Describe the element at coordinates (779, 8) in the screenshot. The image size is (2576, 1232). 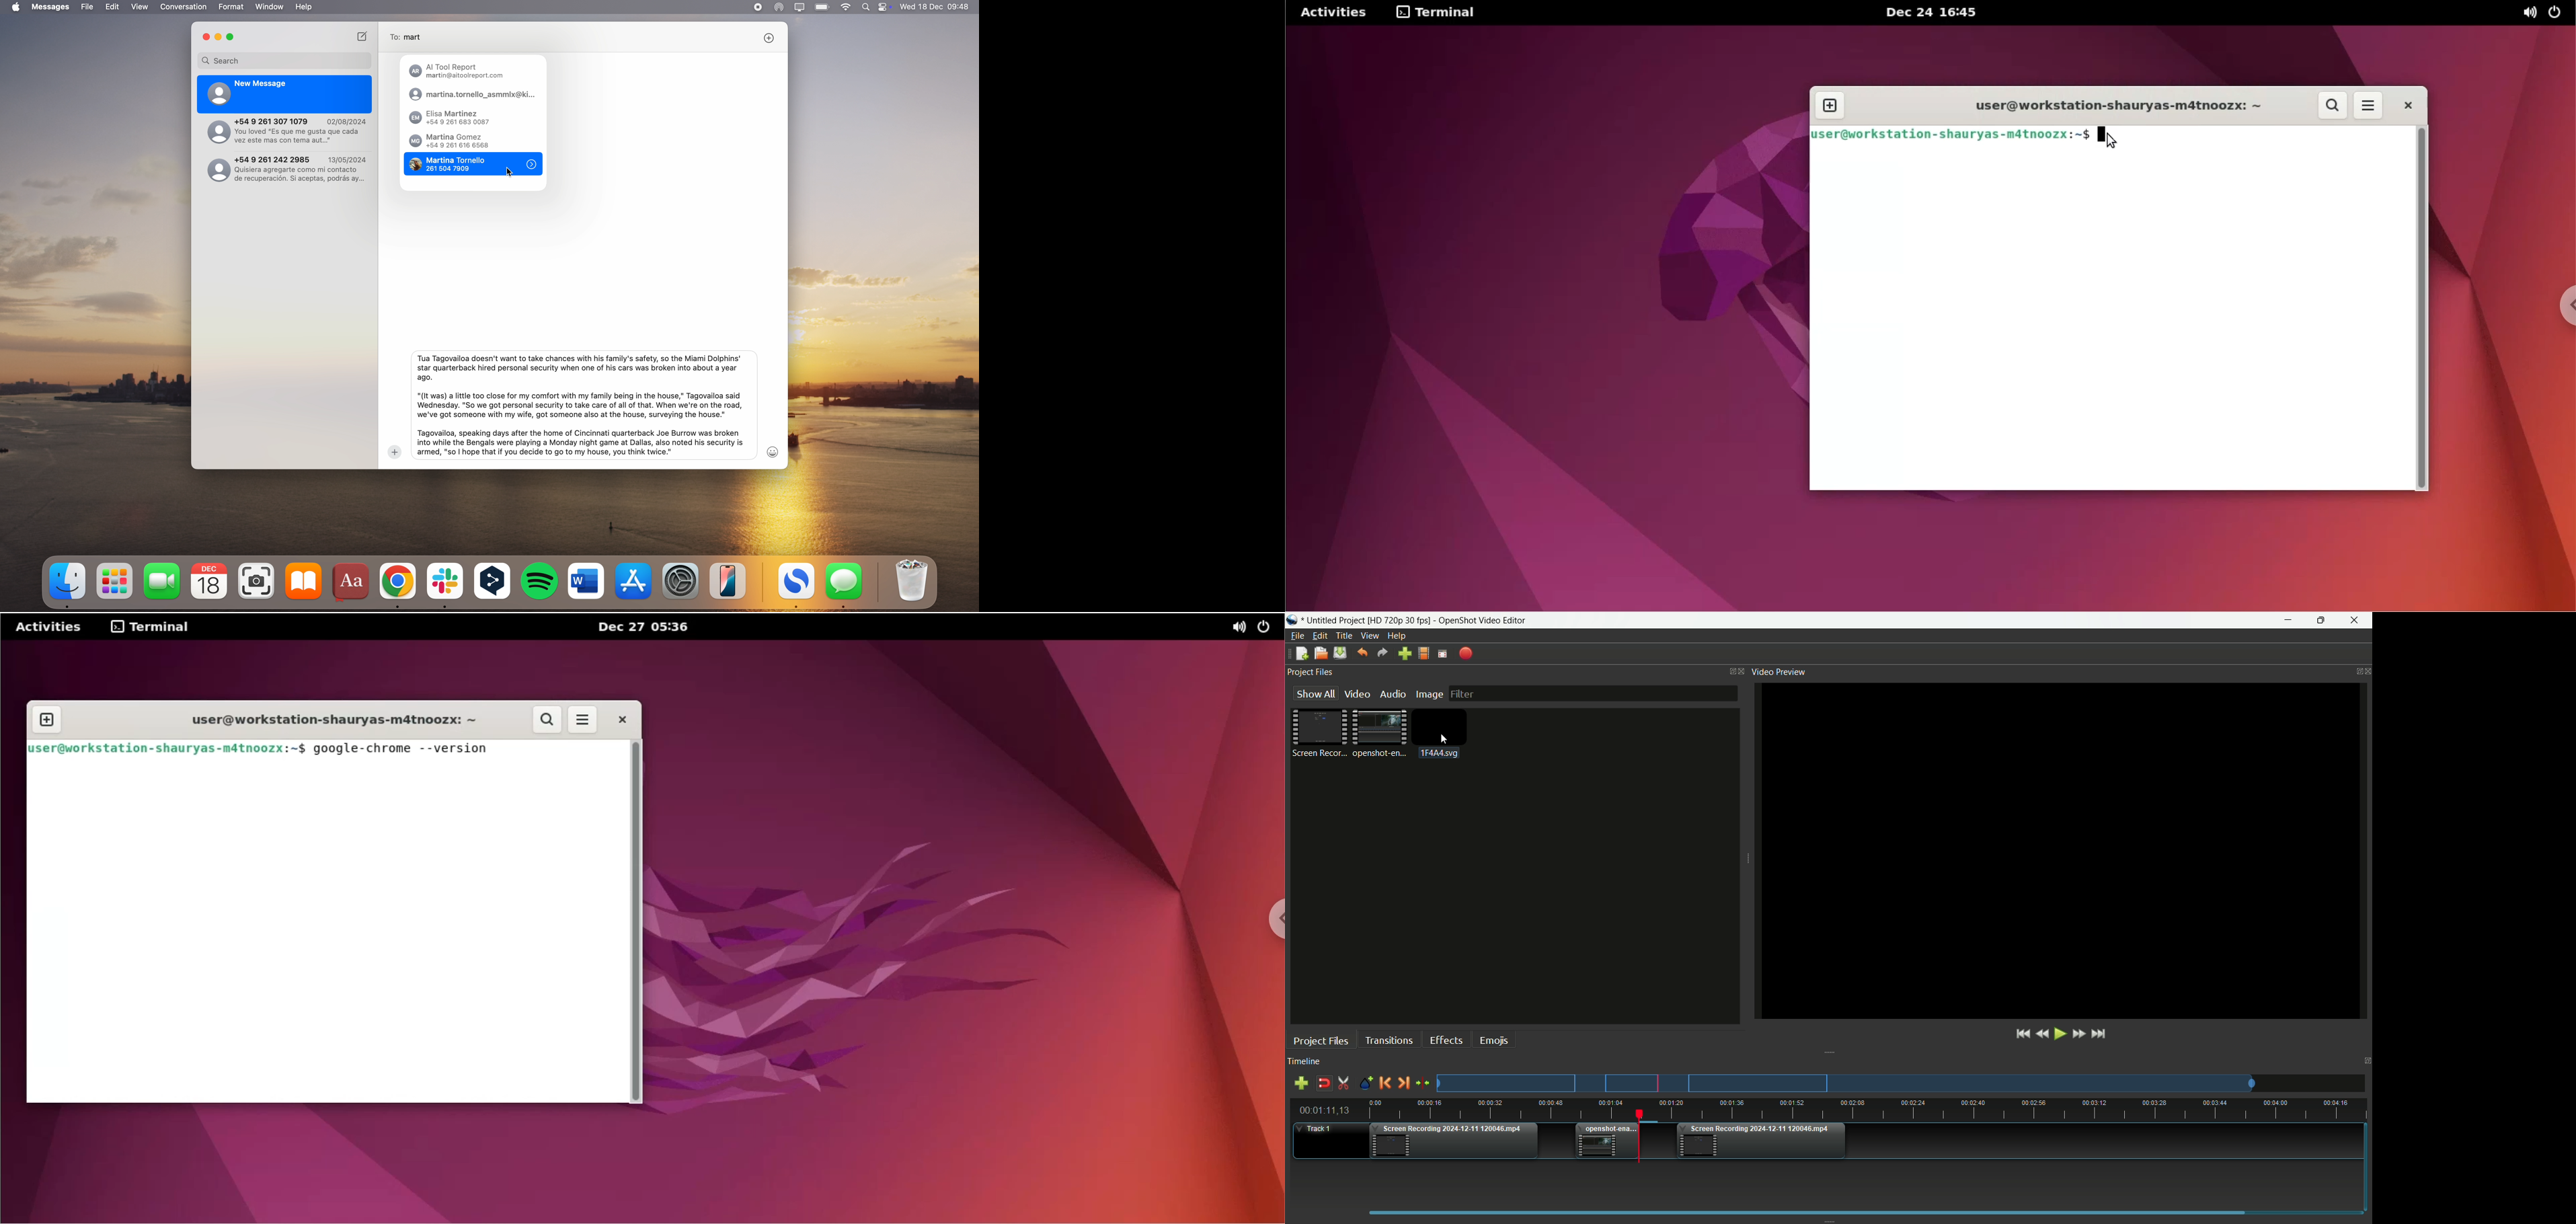
I see `Airdrop` at that location.